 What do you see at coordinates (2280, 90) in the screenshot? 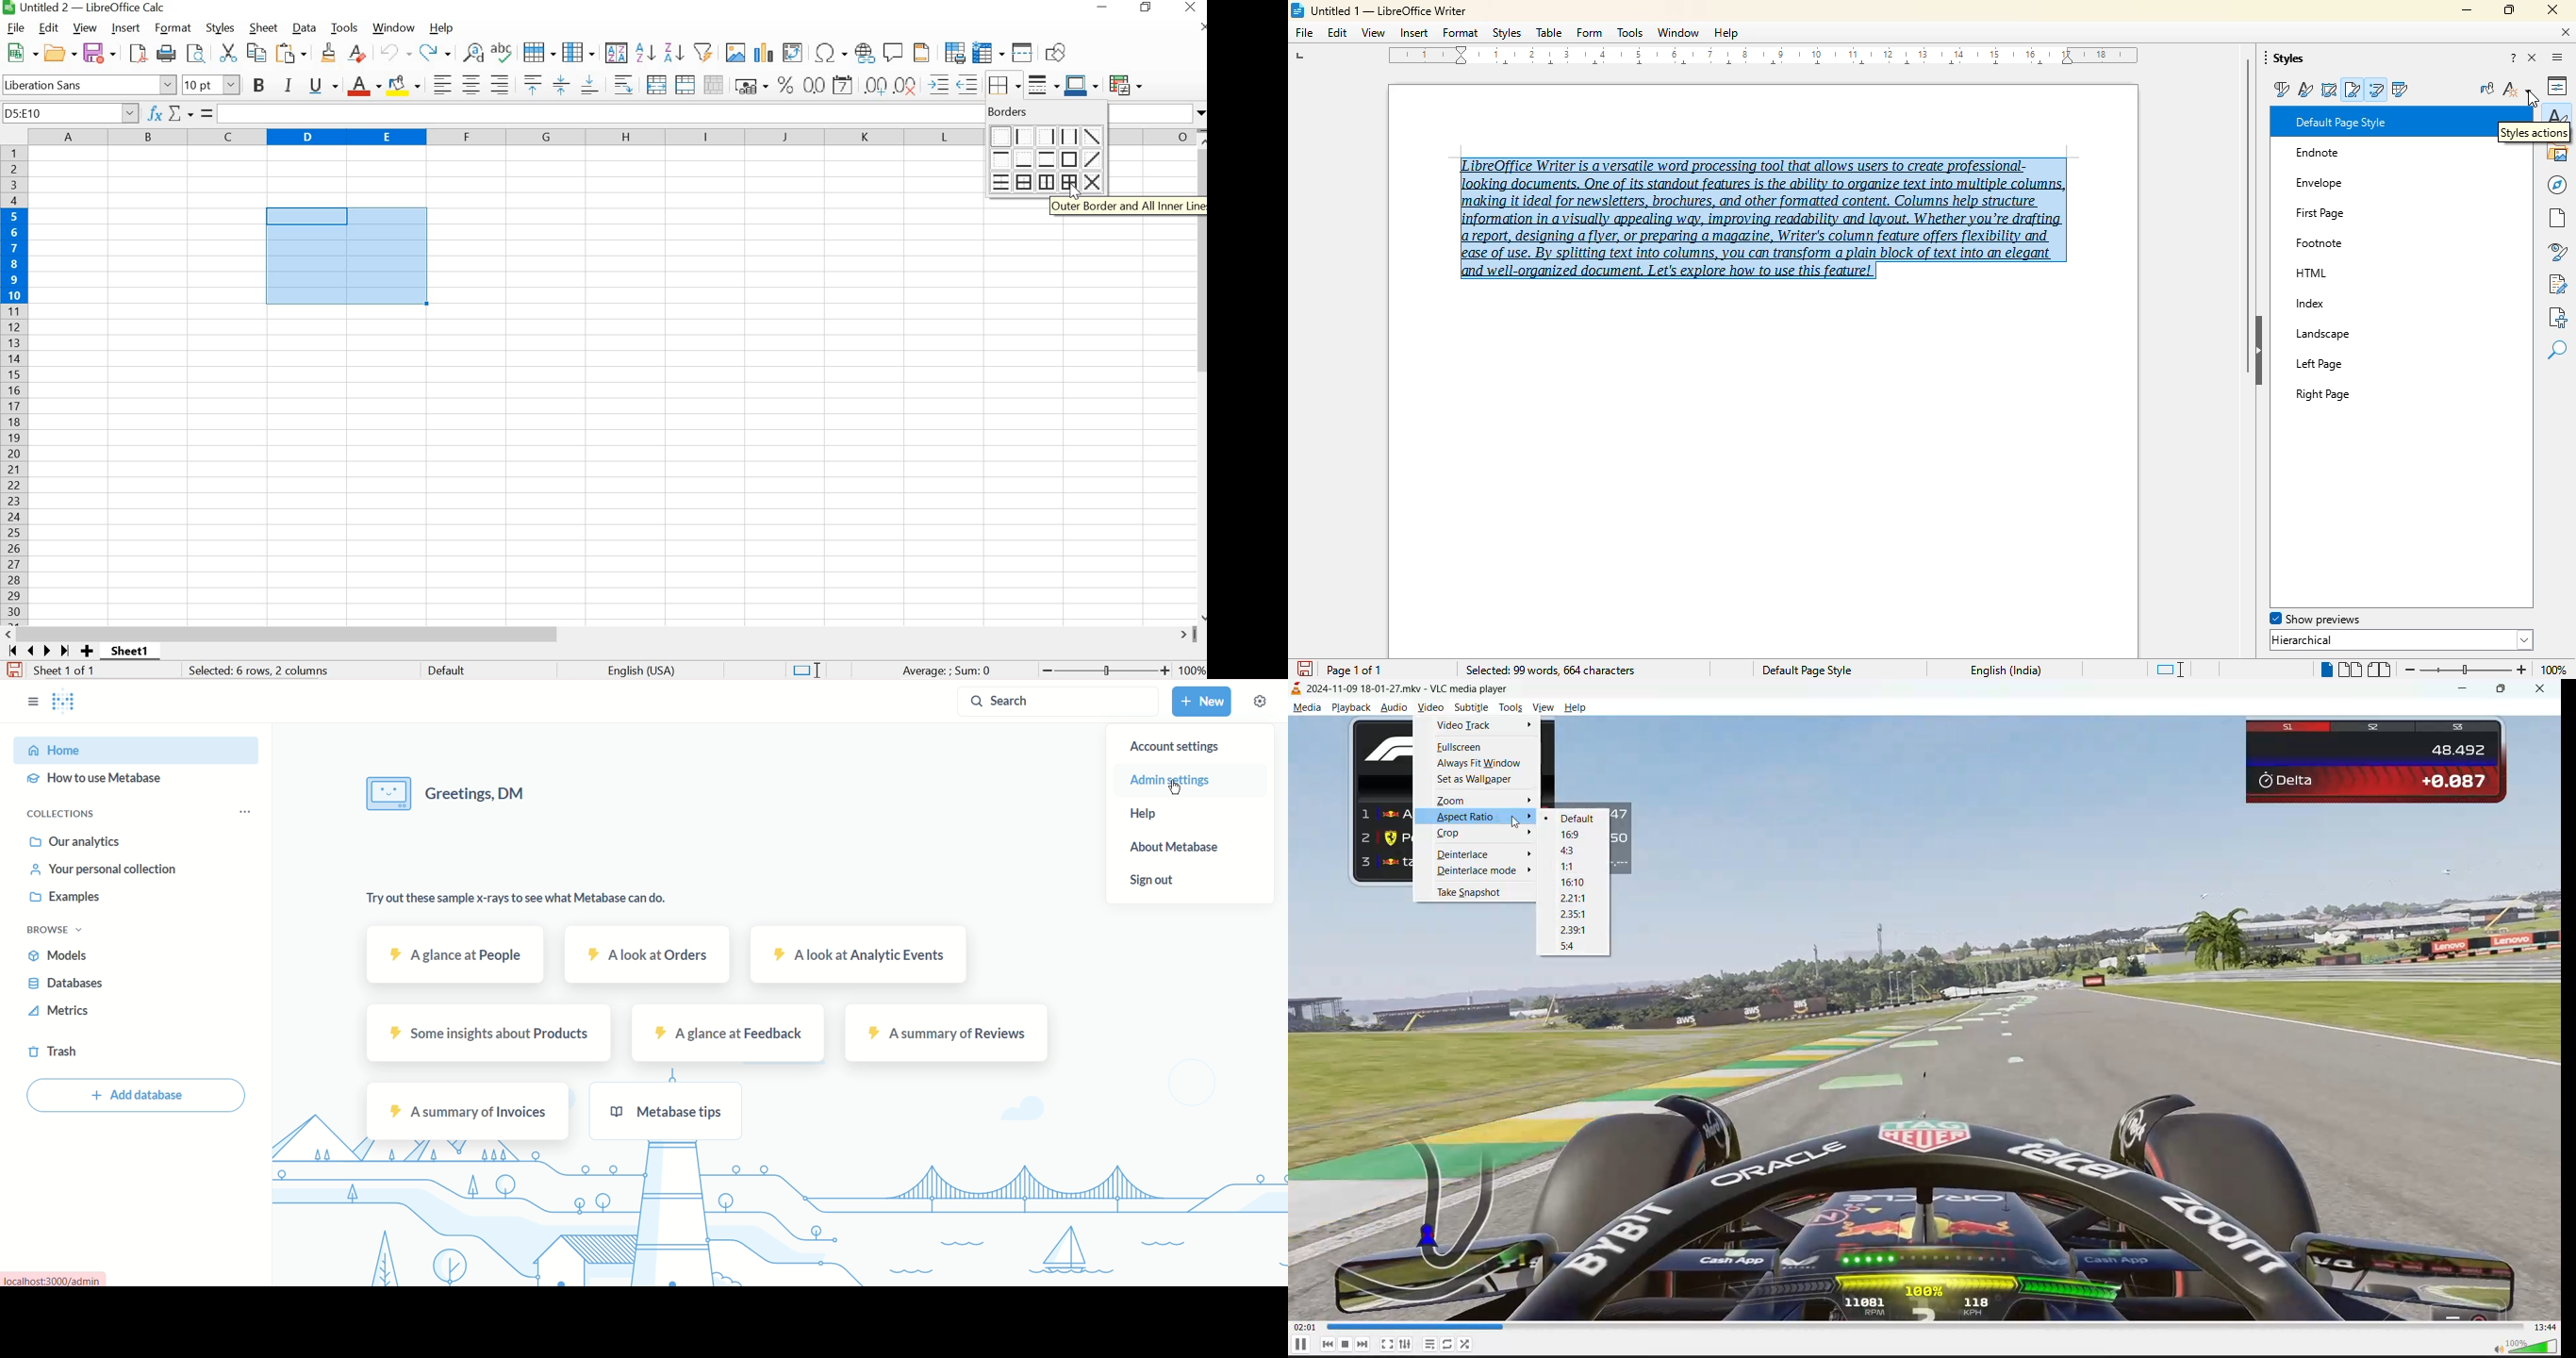
I see `paragraph styles` at bounding box center [2280, 90].